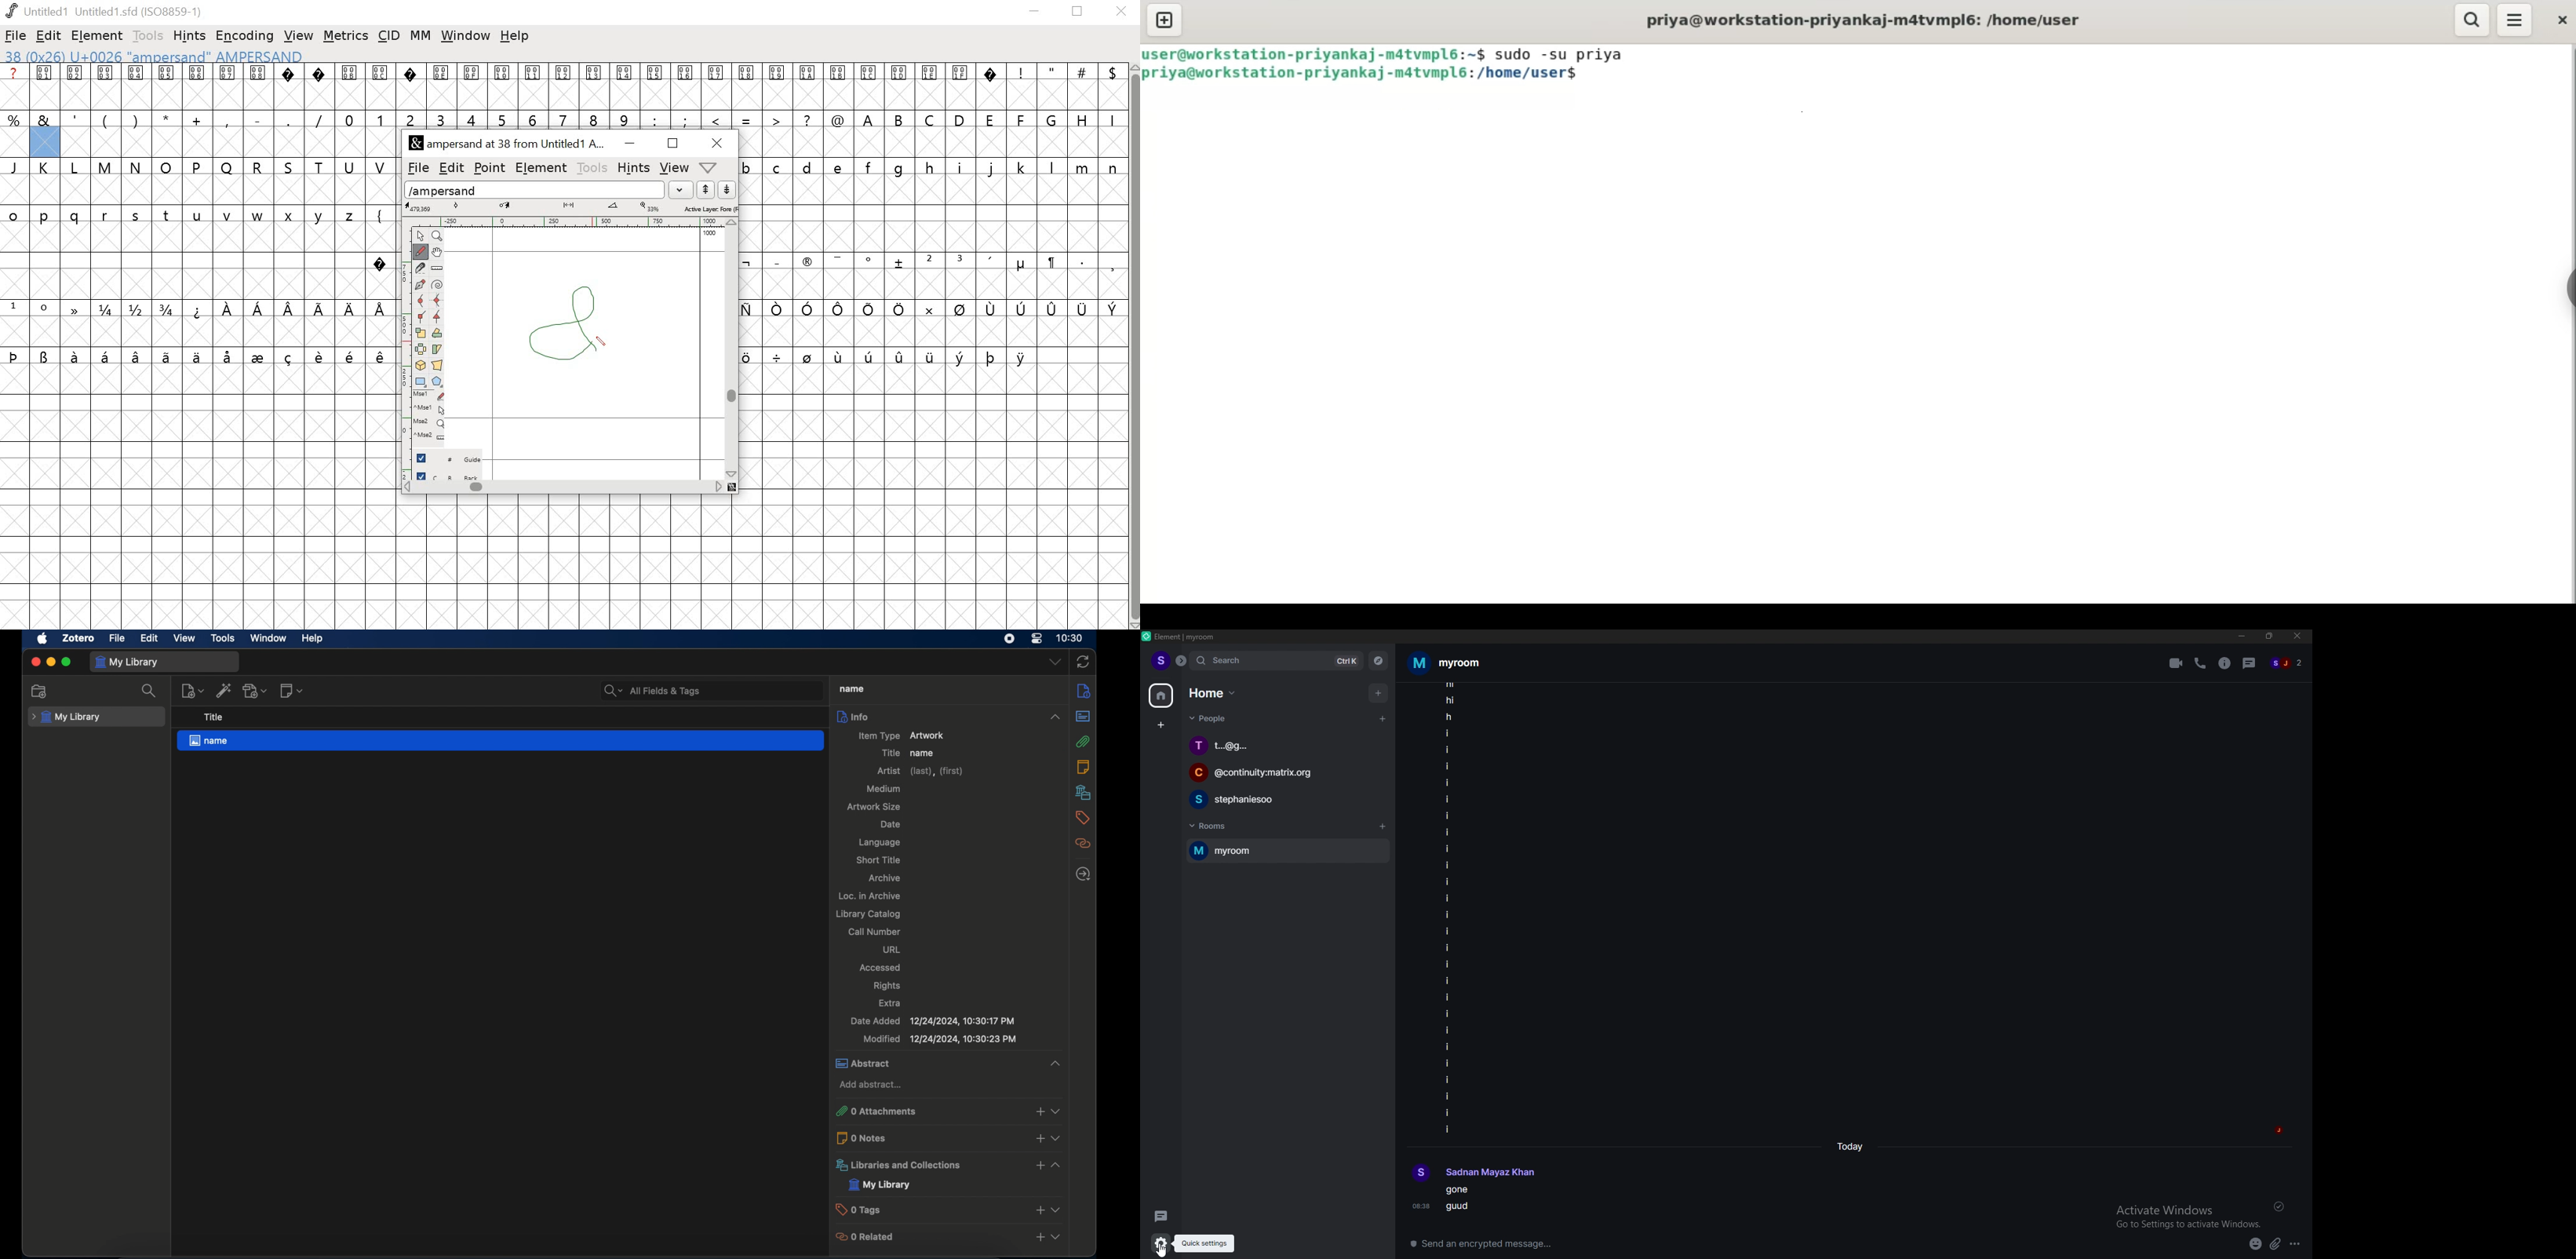  What do you see at coordinates (1037, 1111) in the screenshot?
I see `add` at bounding box center [1037, 1111].